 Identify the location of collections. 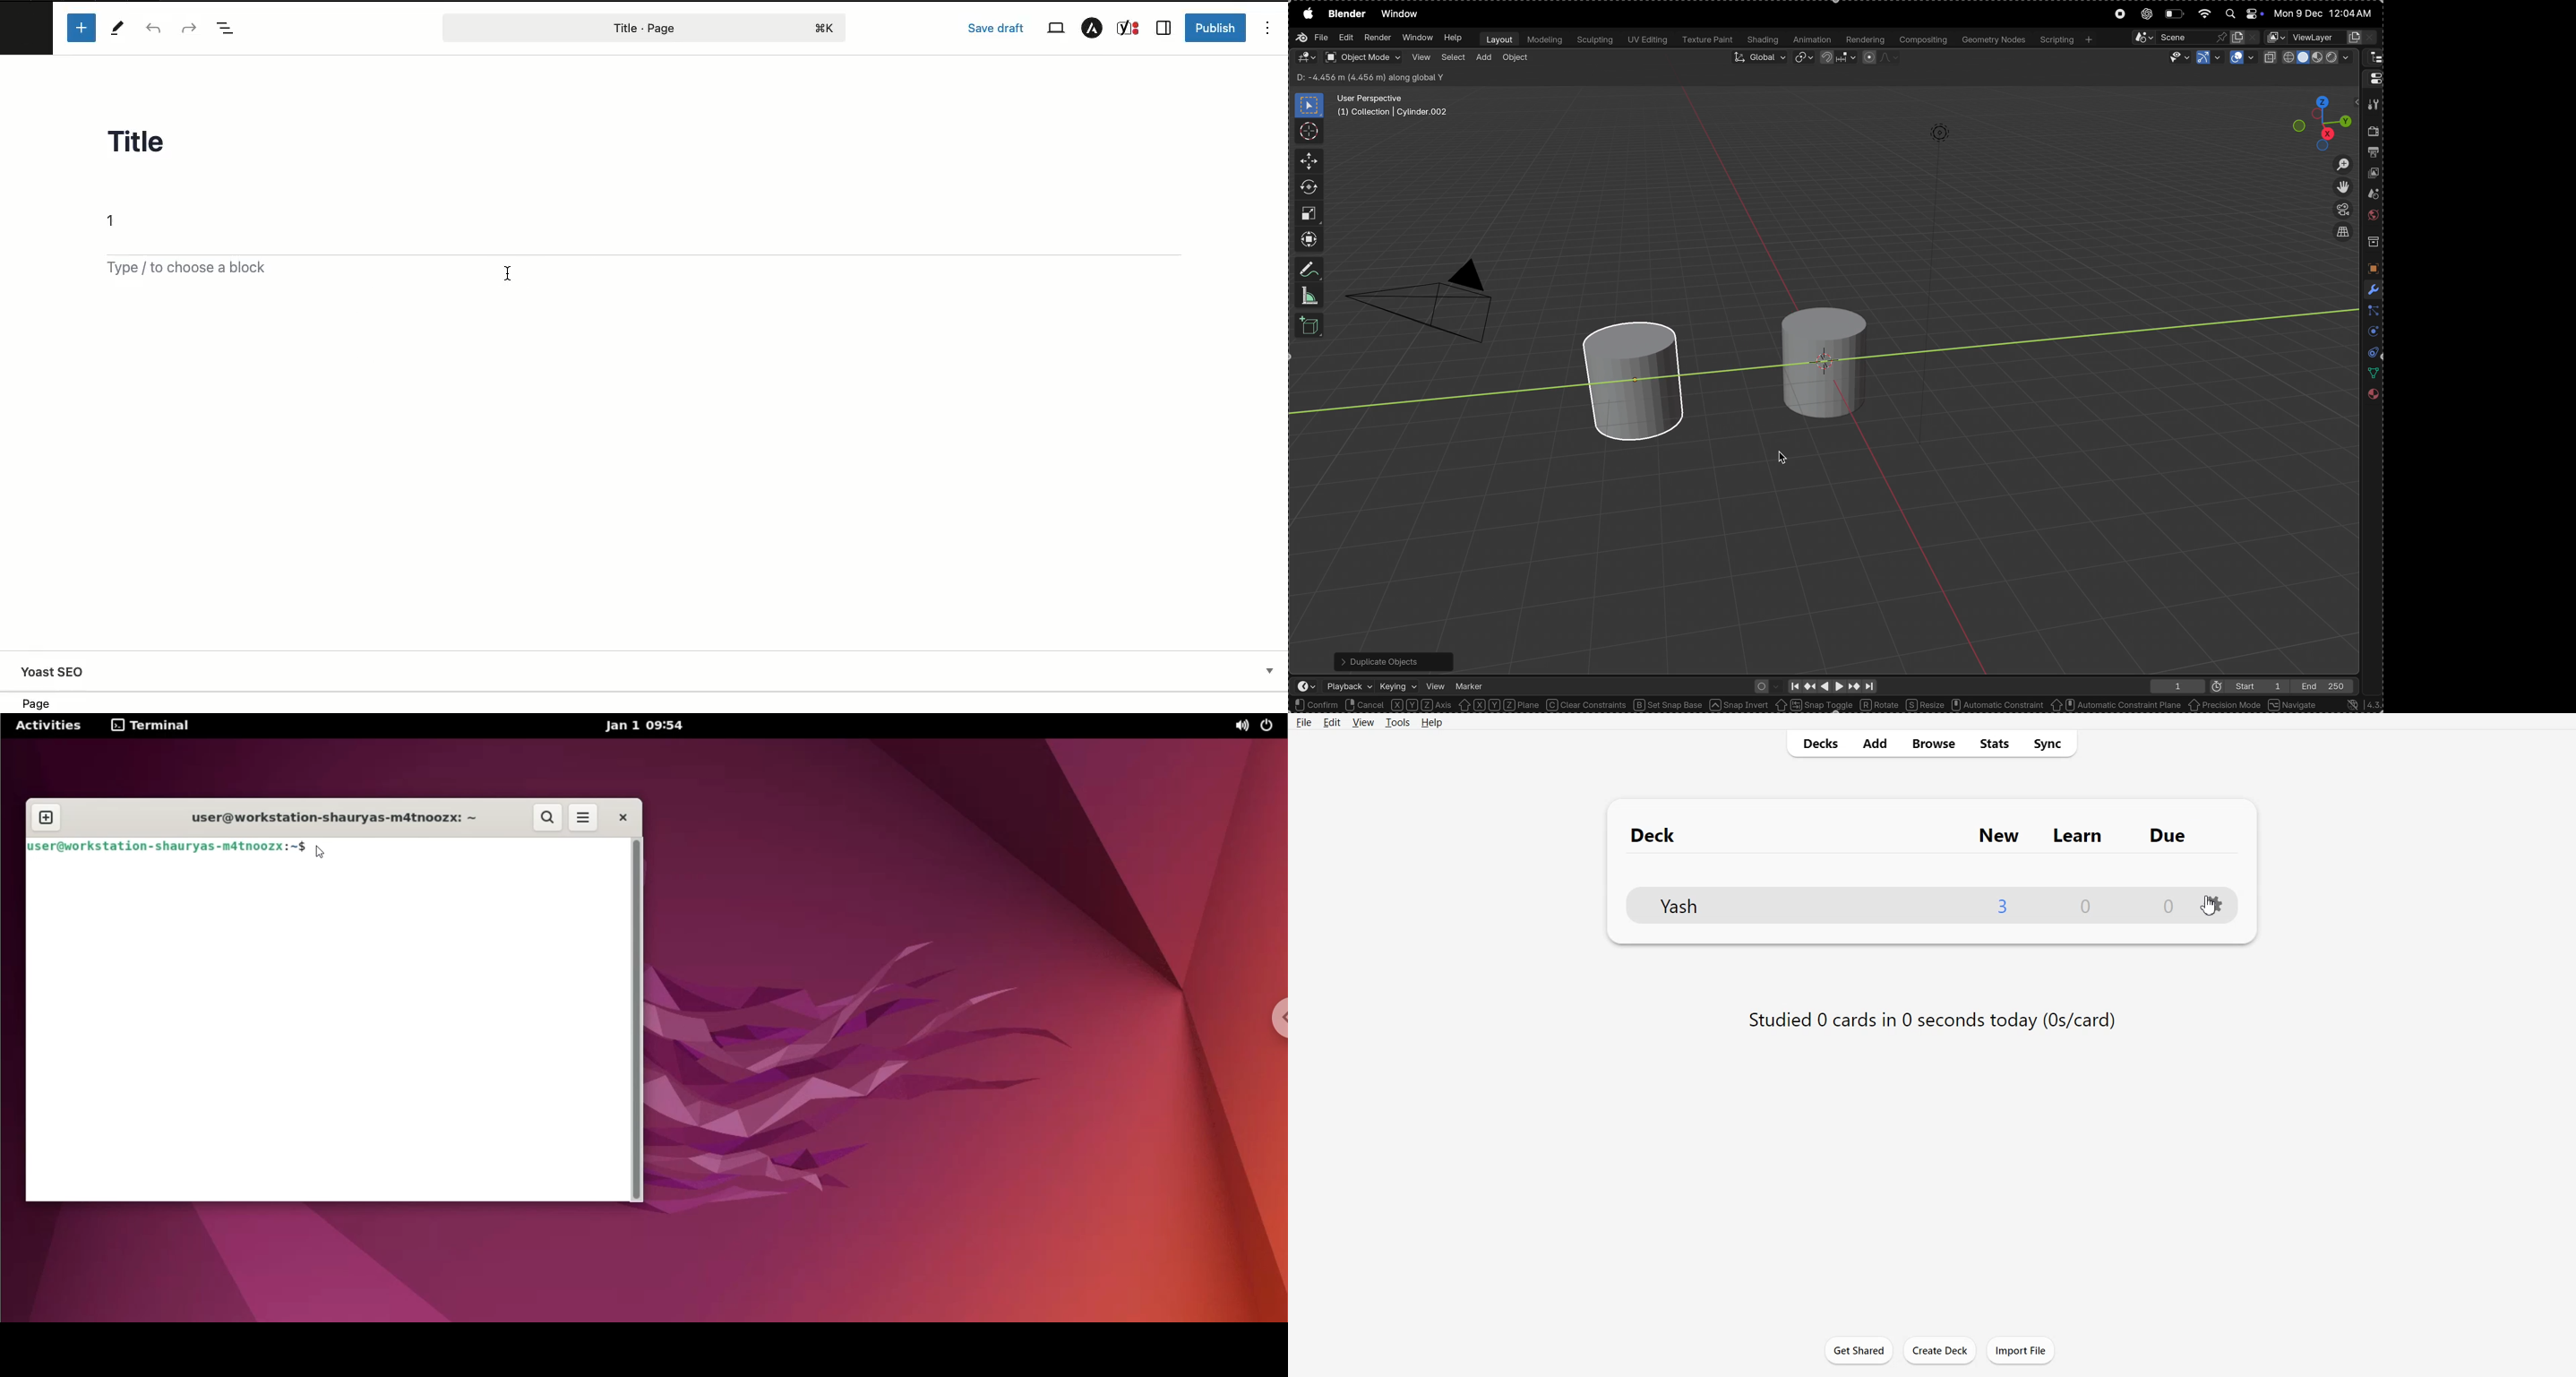
(2373, 242).